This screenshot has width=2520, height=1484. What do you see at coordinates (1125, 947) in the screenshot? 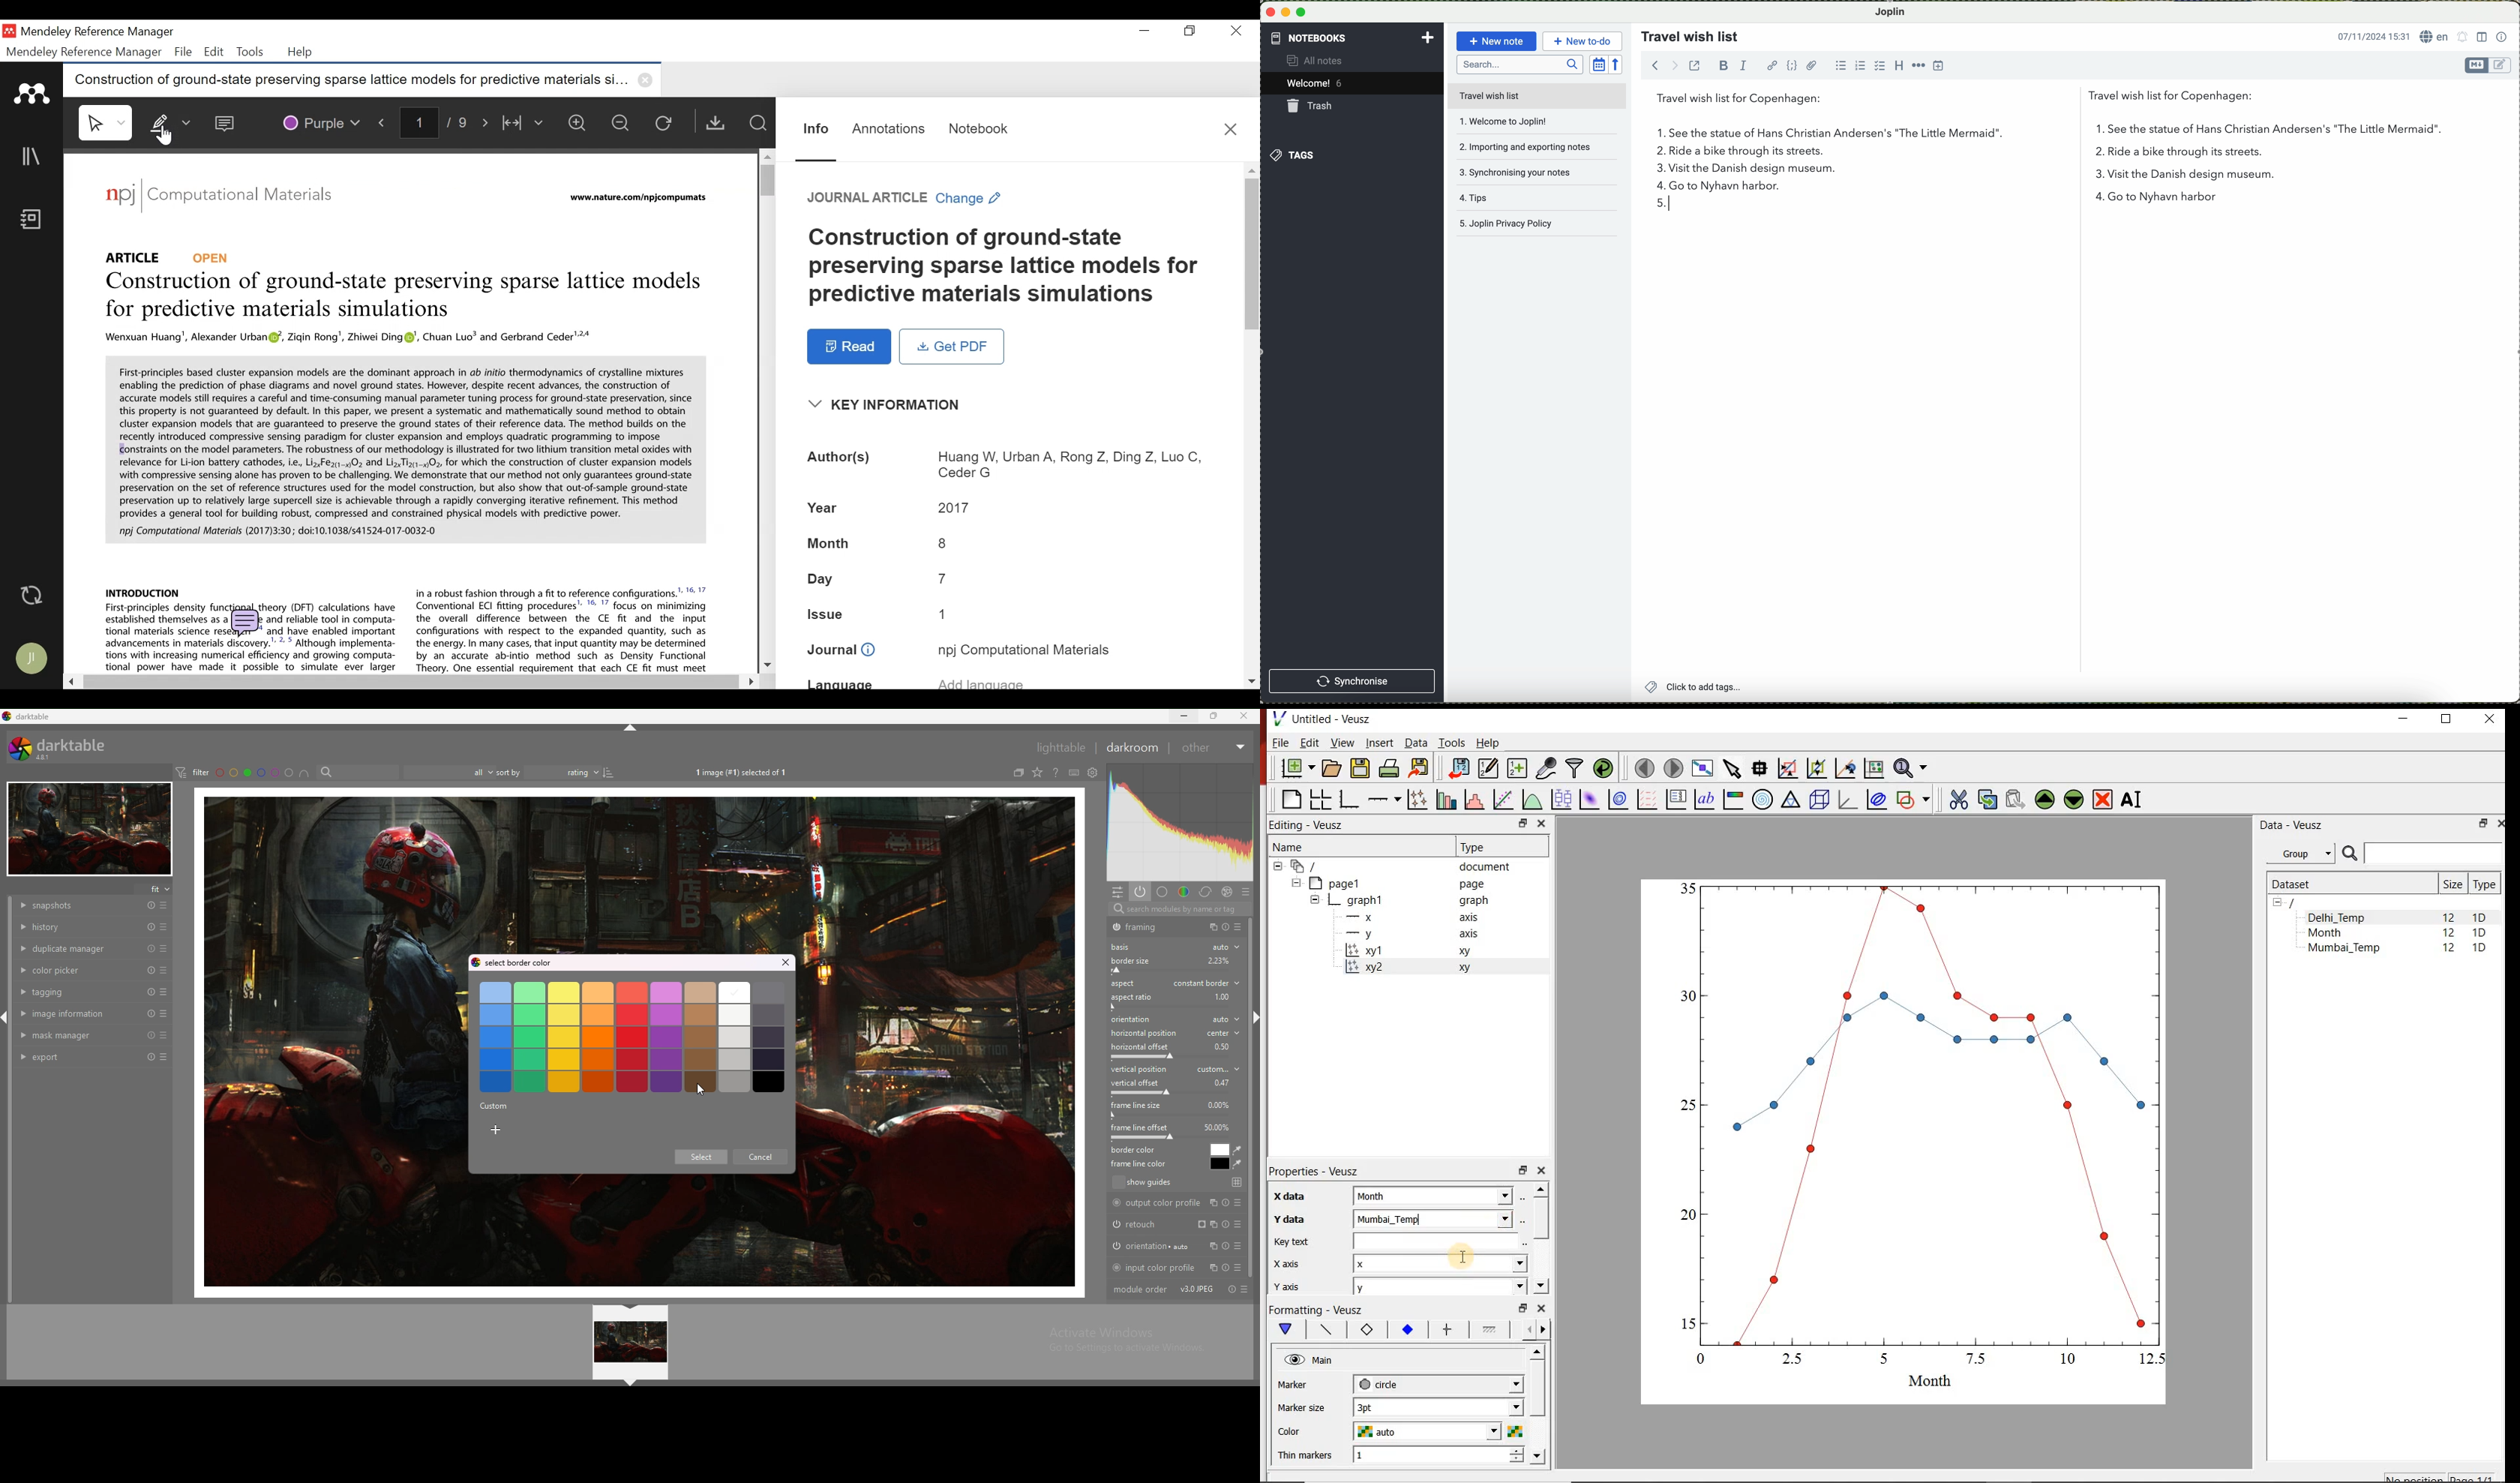
I see `basis` at bounding box center [1125, 947].